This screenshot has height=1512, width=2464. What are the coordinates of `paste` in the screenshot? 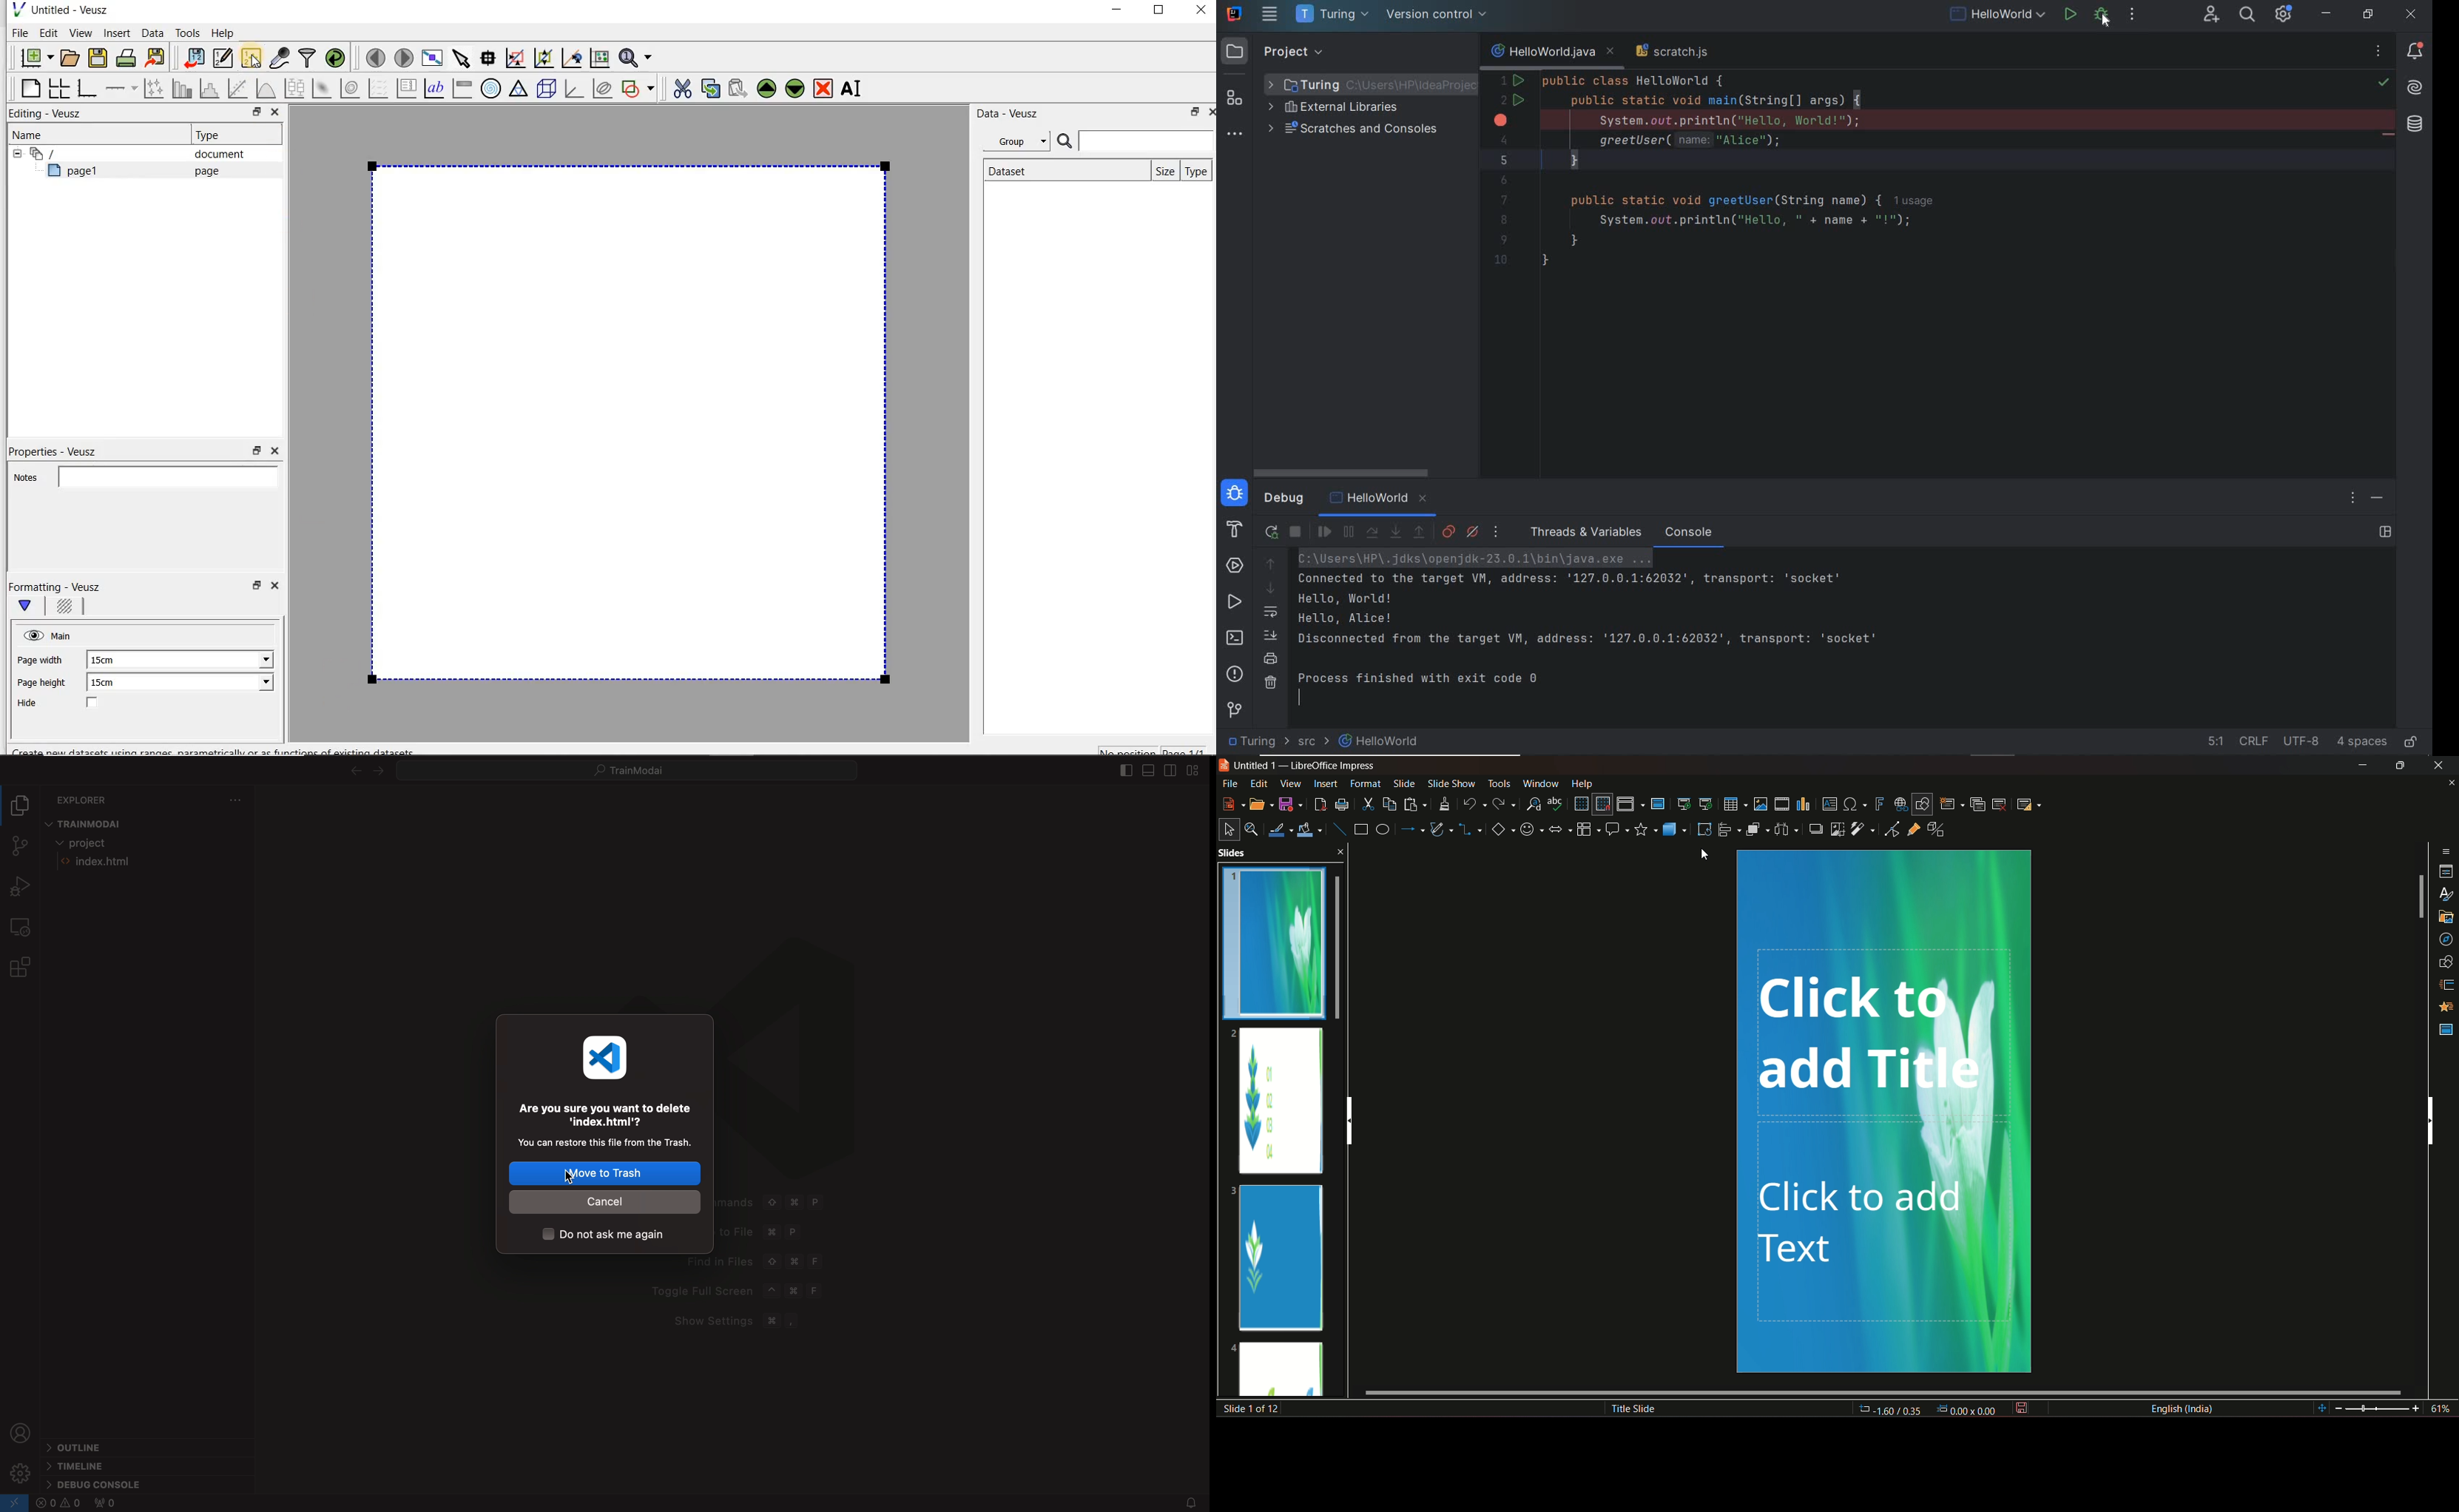 It's located at (1416, 804).